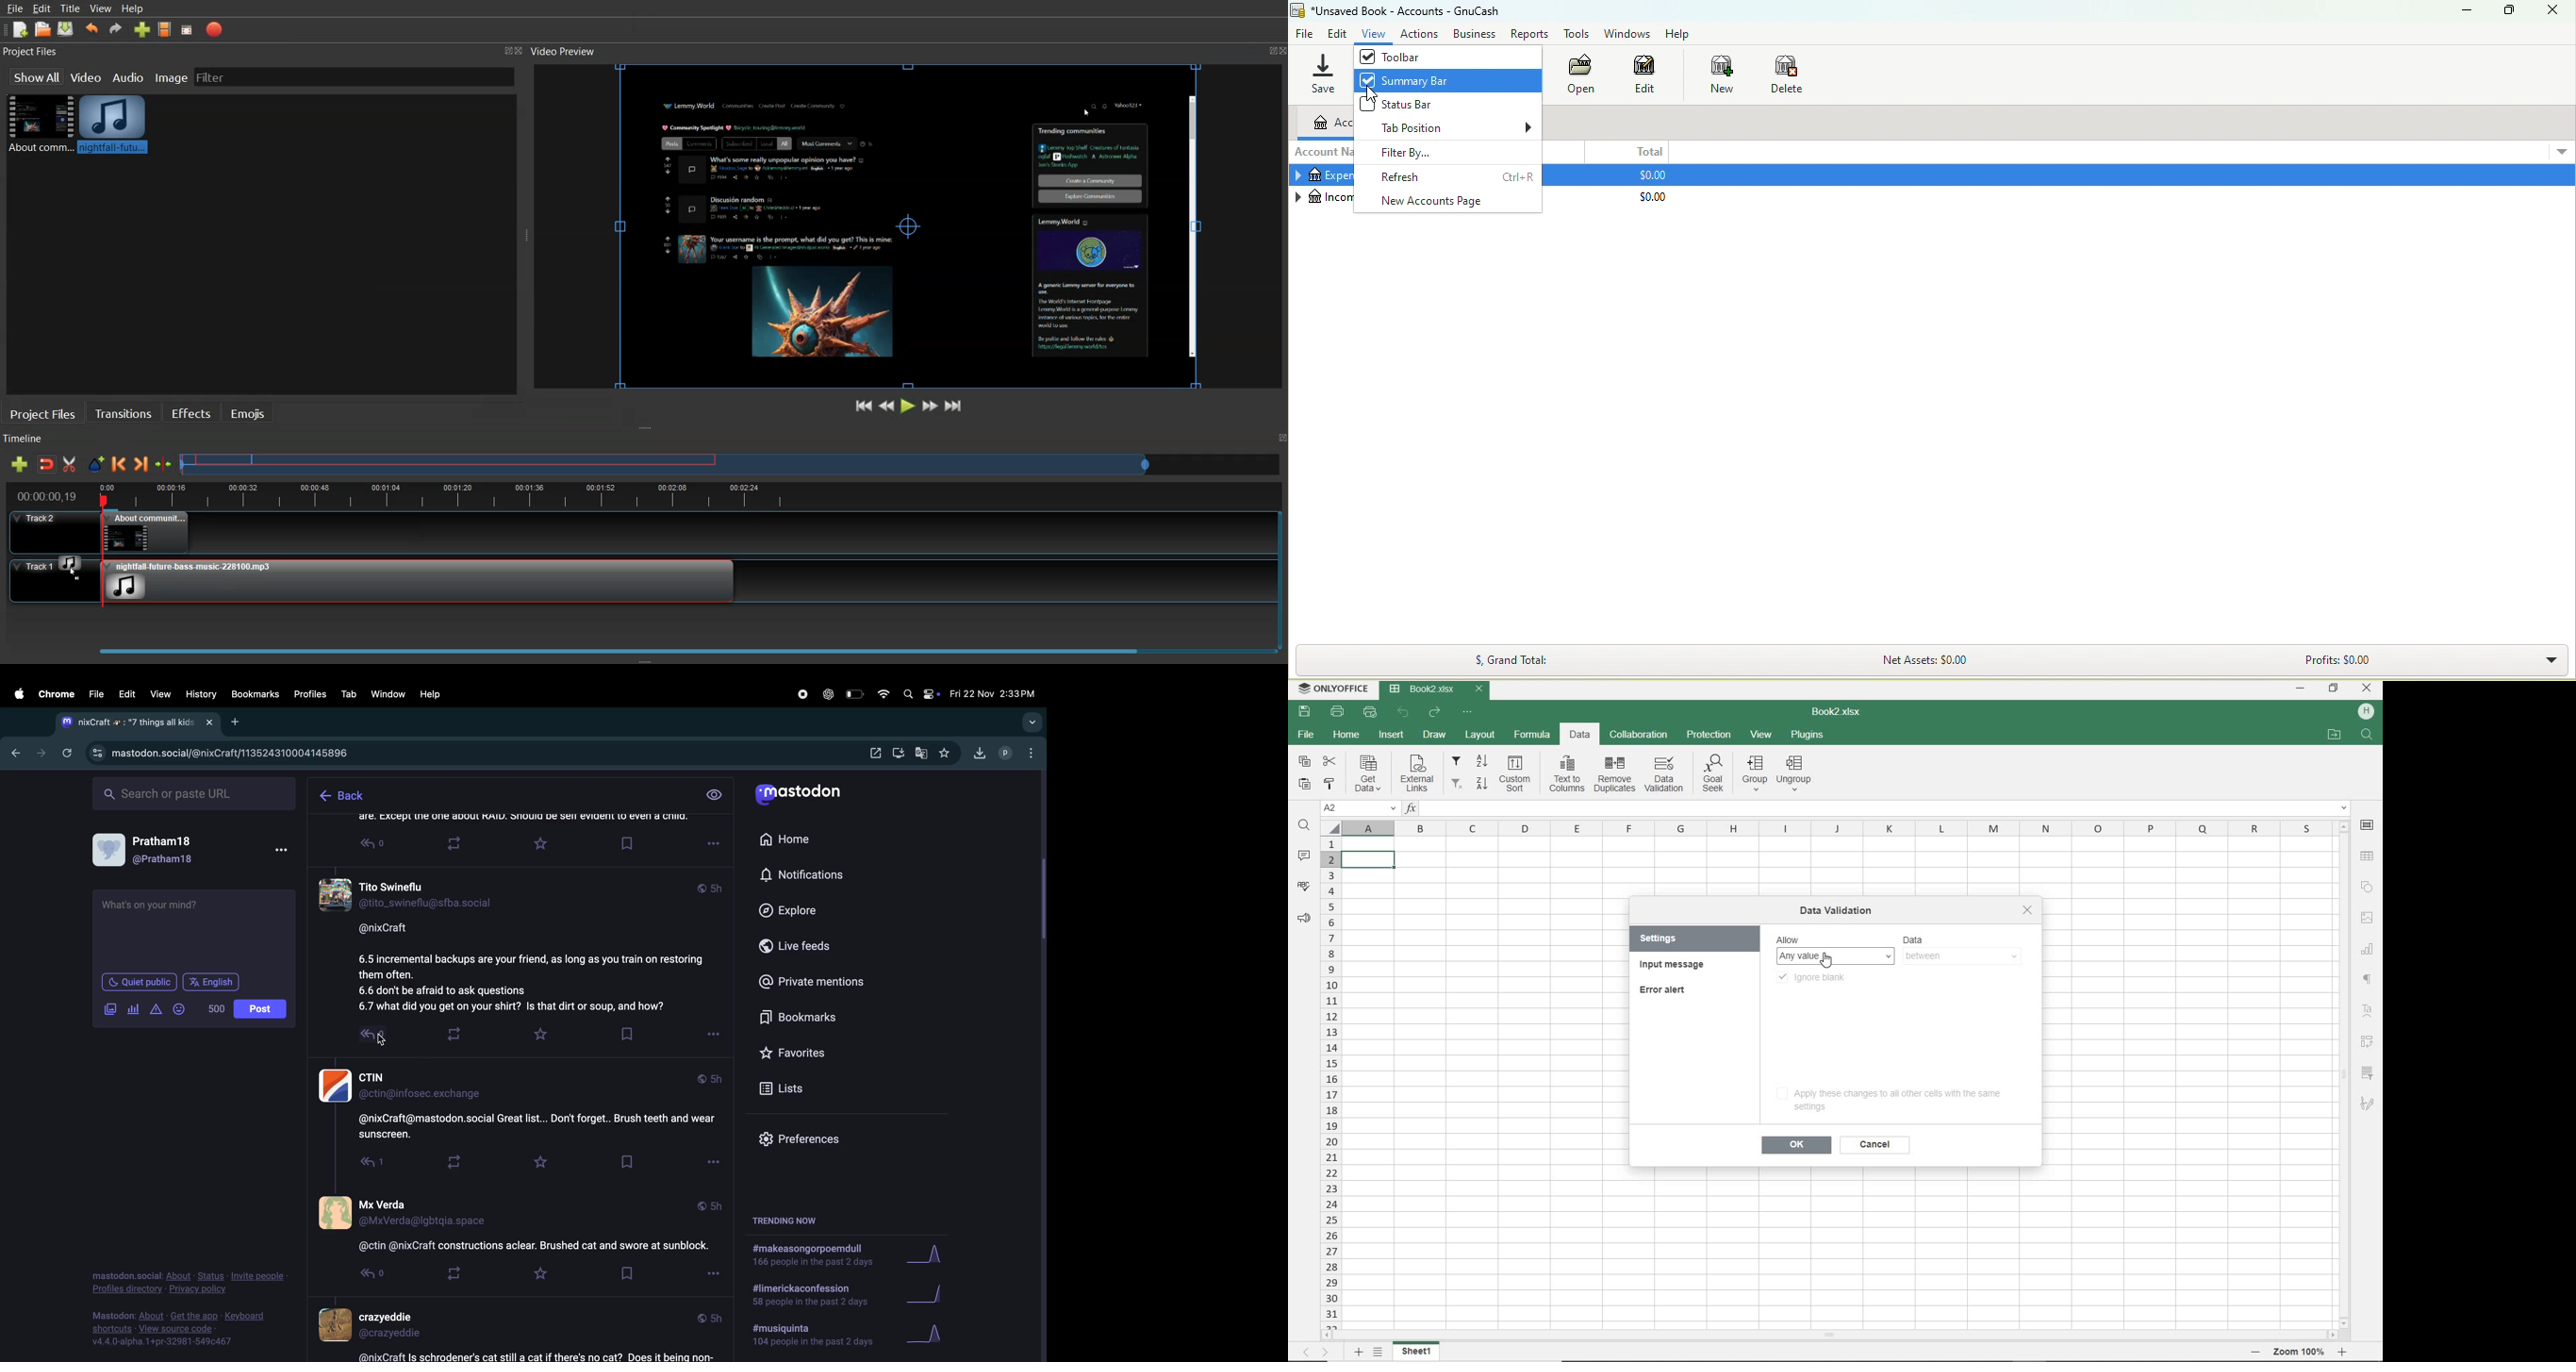  What do you see at coordinates (1447, 153) in the screenshot?
I see `Filter by...` at bounding box center [1447, 153].